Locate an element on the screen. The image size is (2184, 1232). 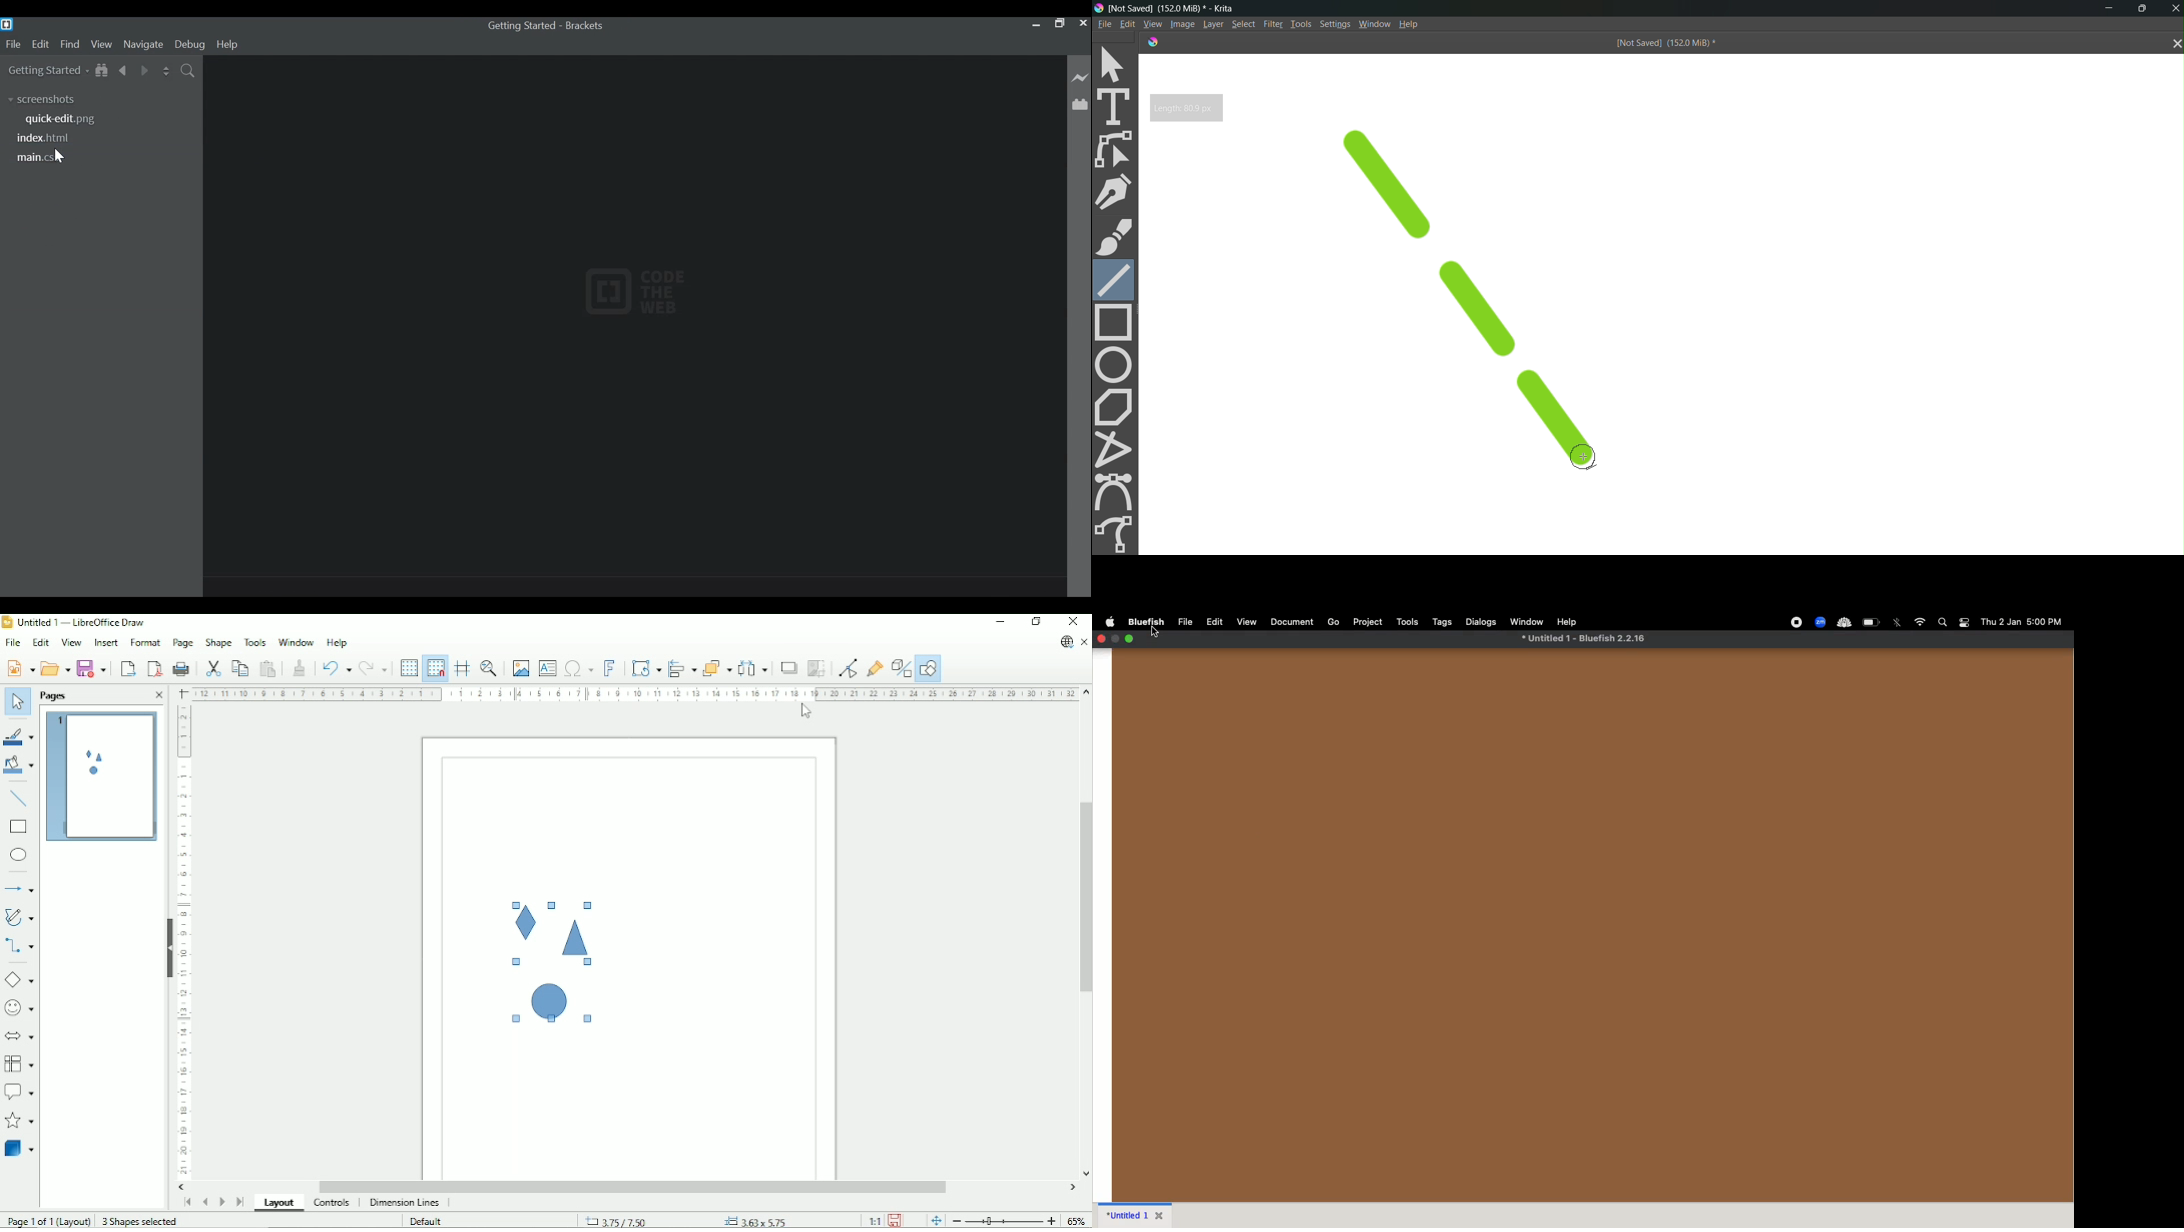
logo is located at coordinates (1151, 41).